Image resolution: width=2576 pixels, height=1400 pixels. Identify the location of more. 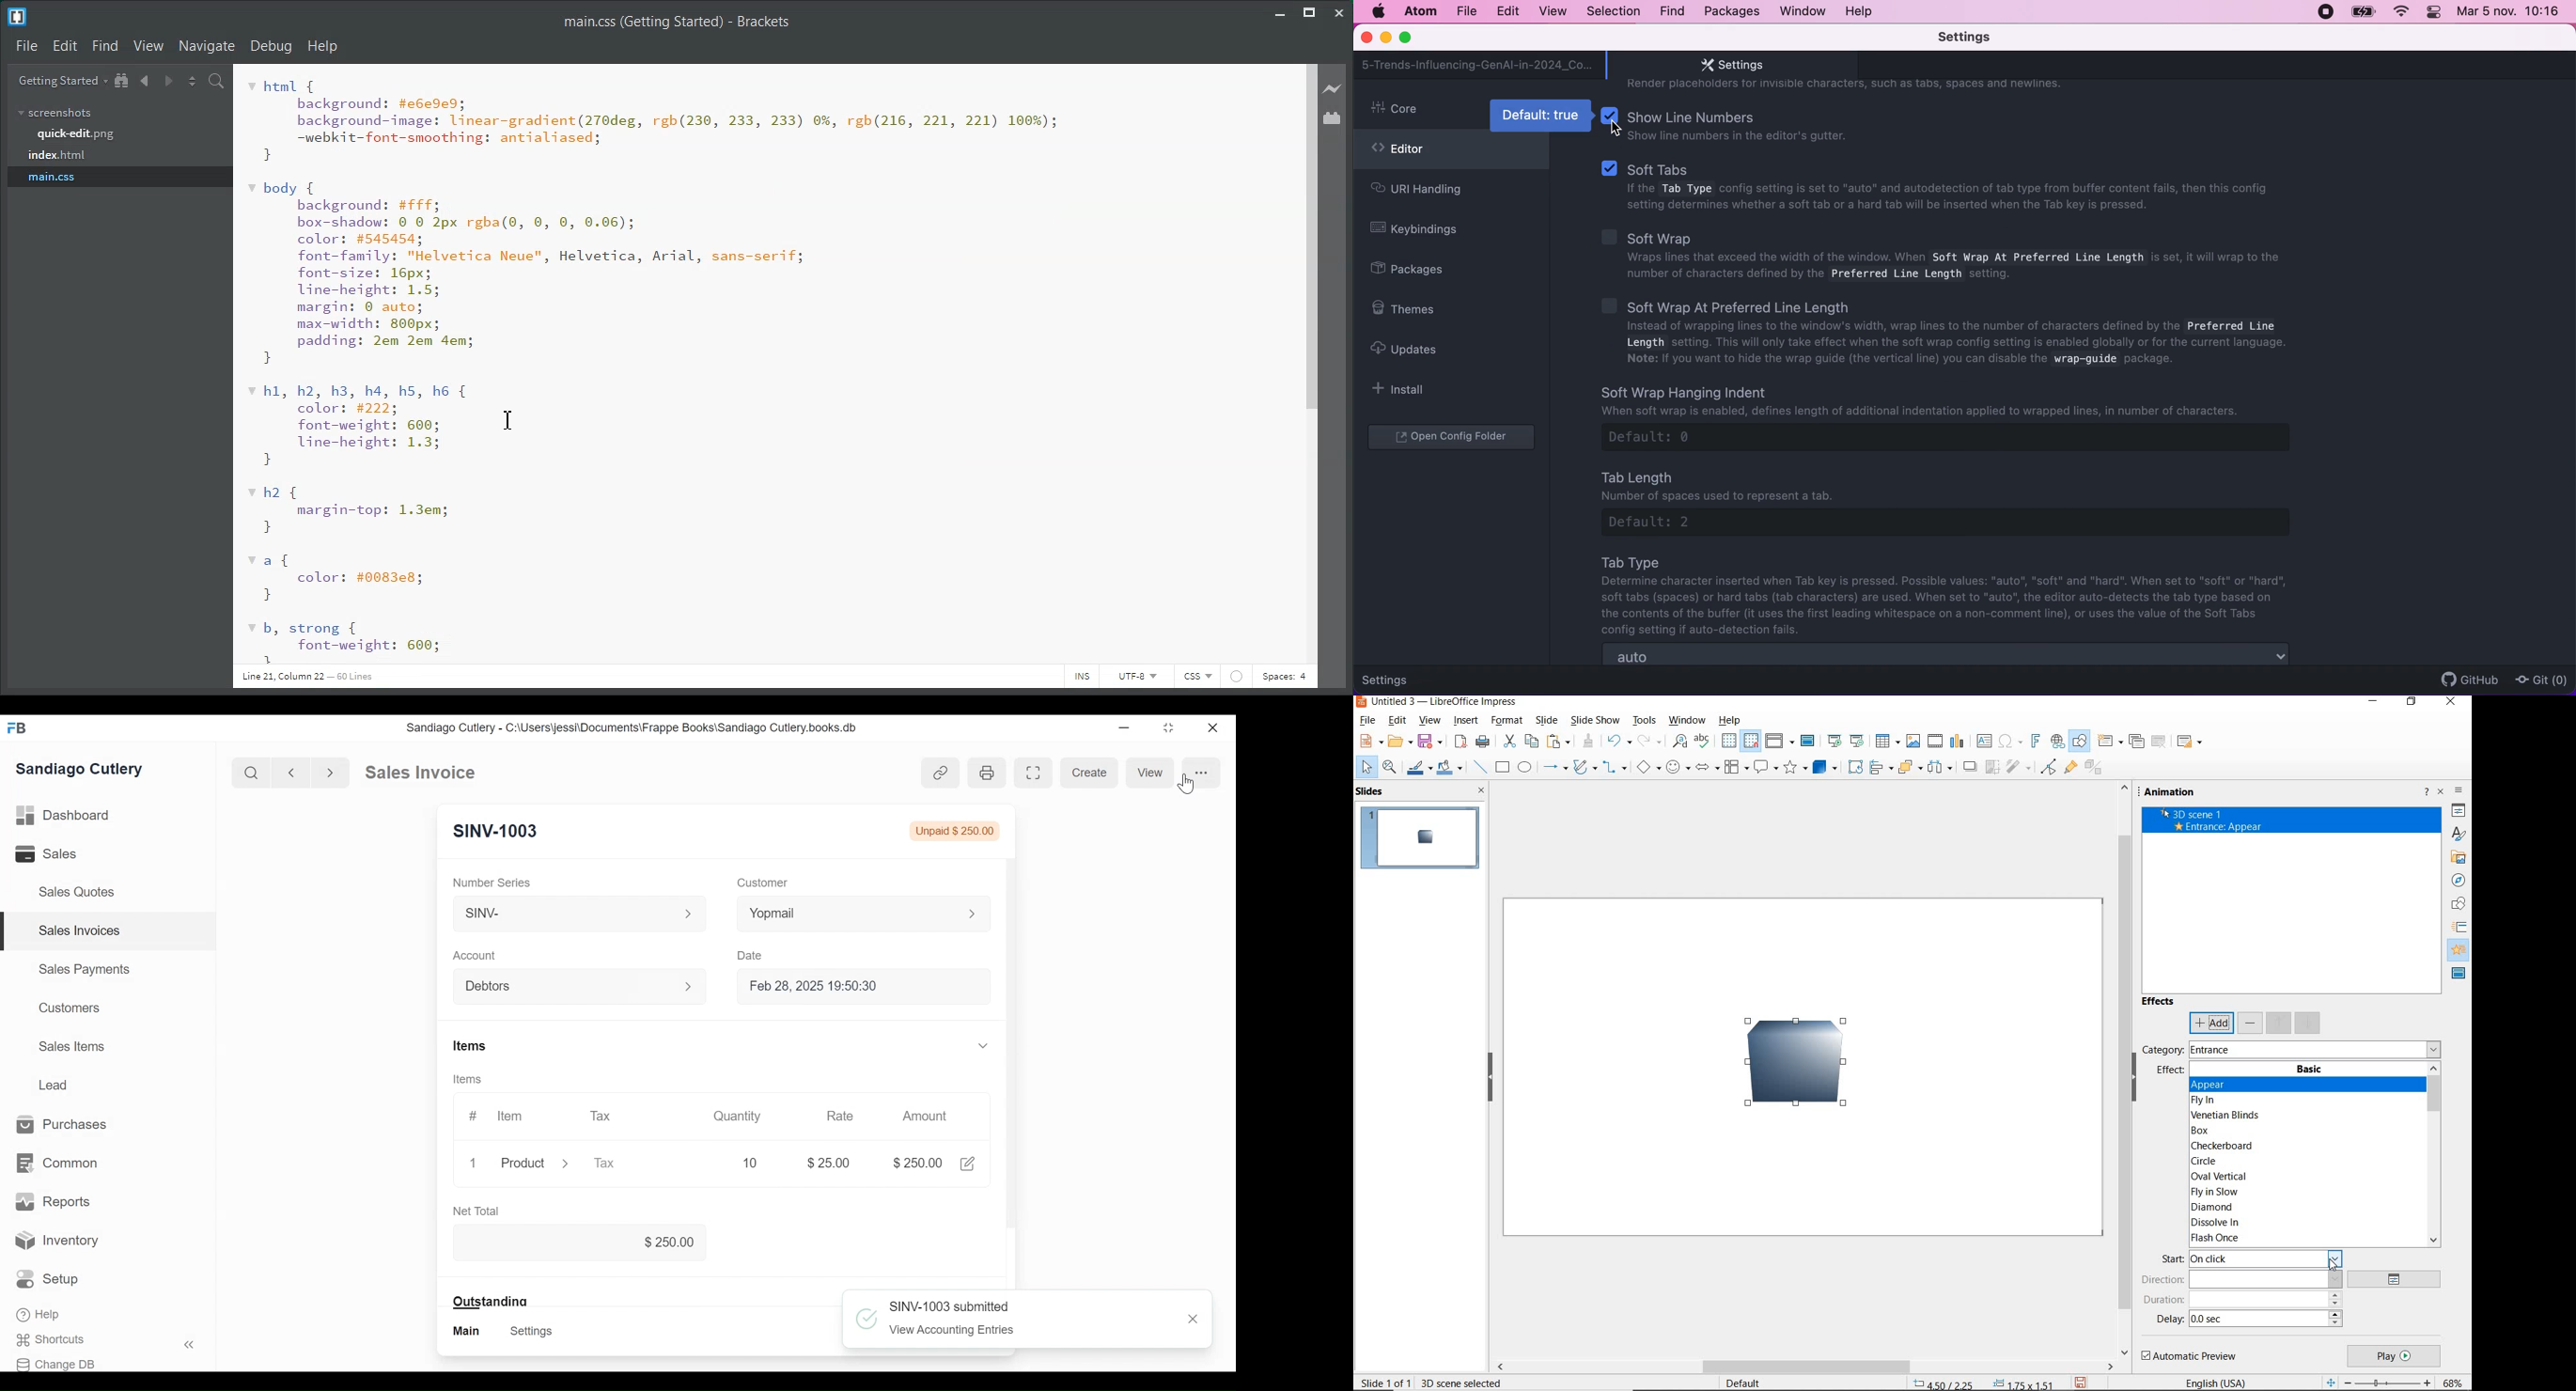
(1202, 773).